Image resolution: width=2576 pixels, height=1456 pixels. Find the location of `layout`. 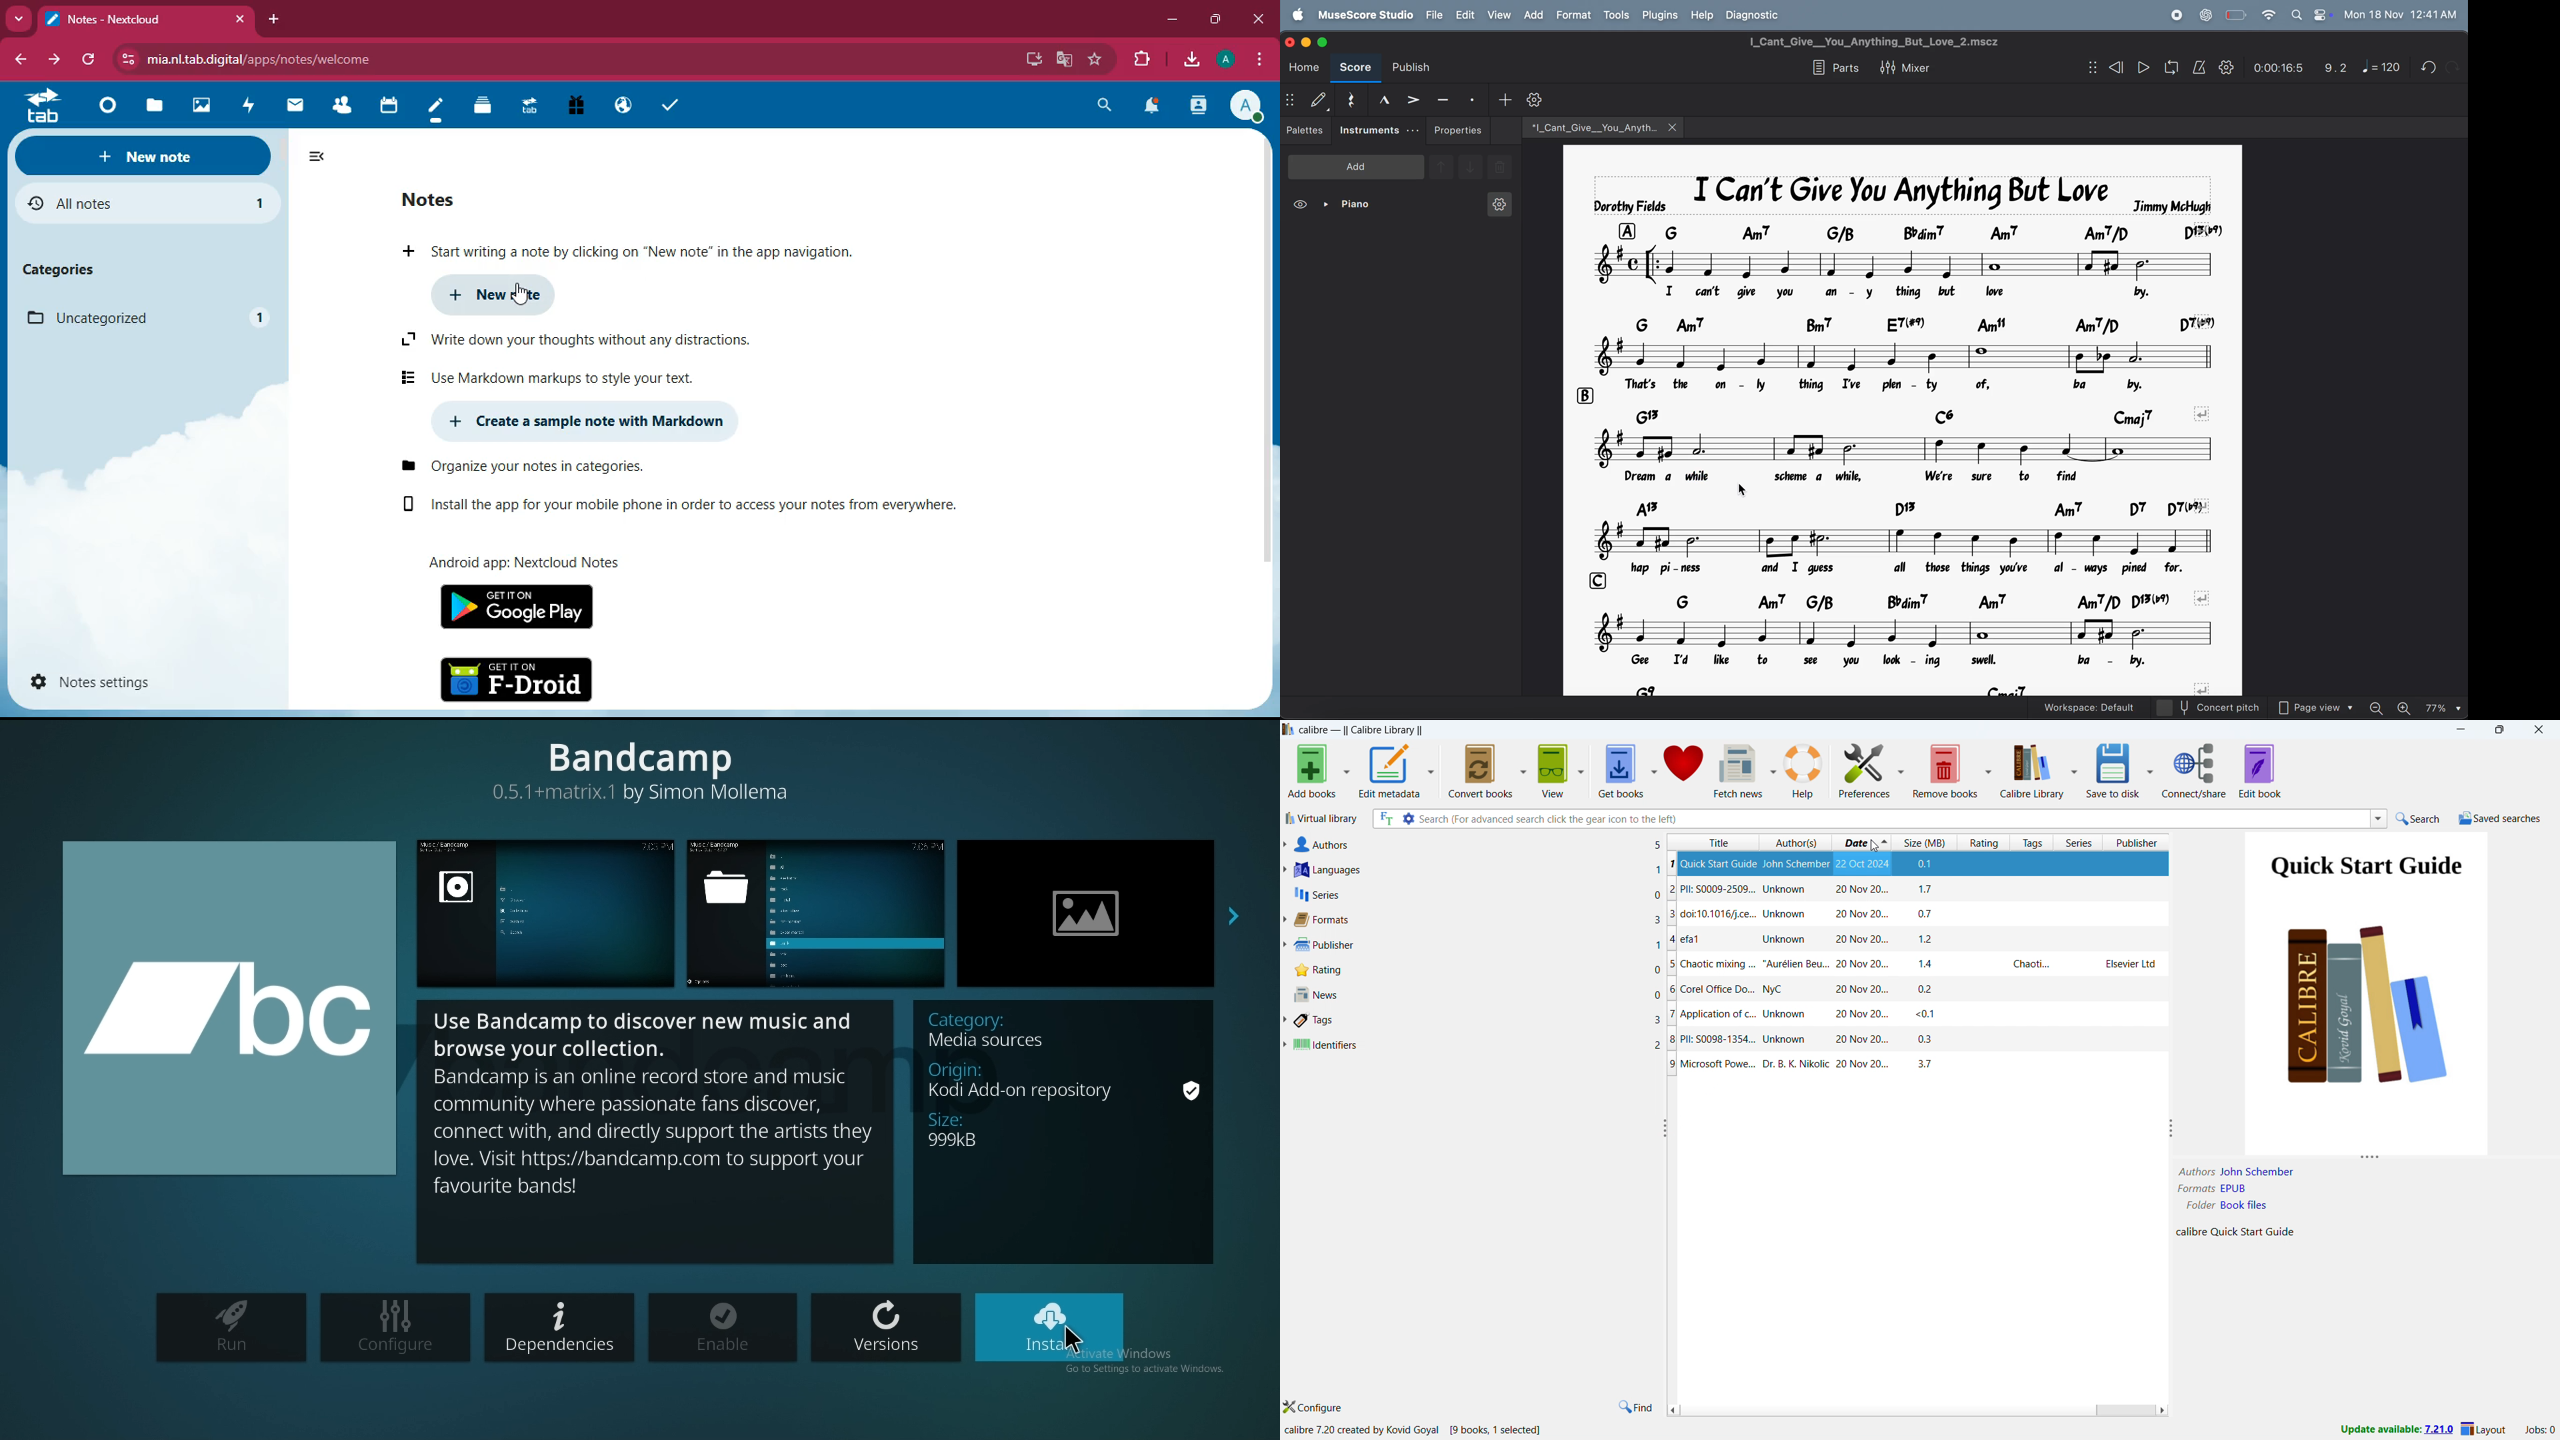

layout is located at coordinates (2485, 1429).